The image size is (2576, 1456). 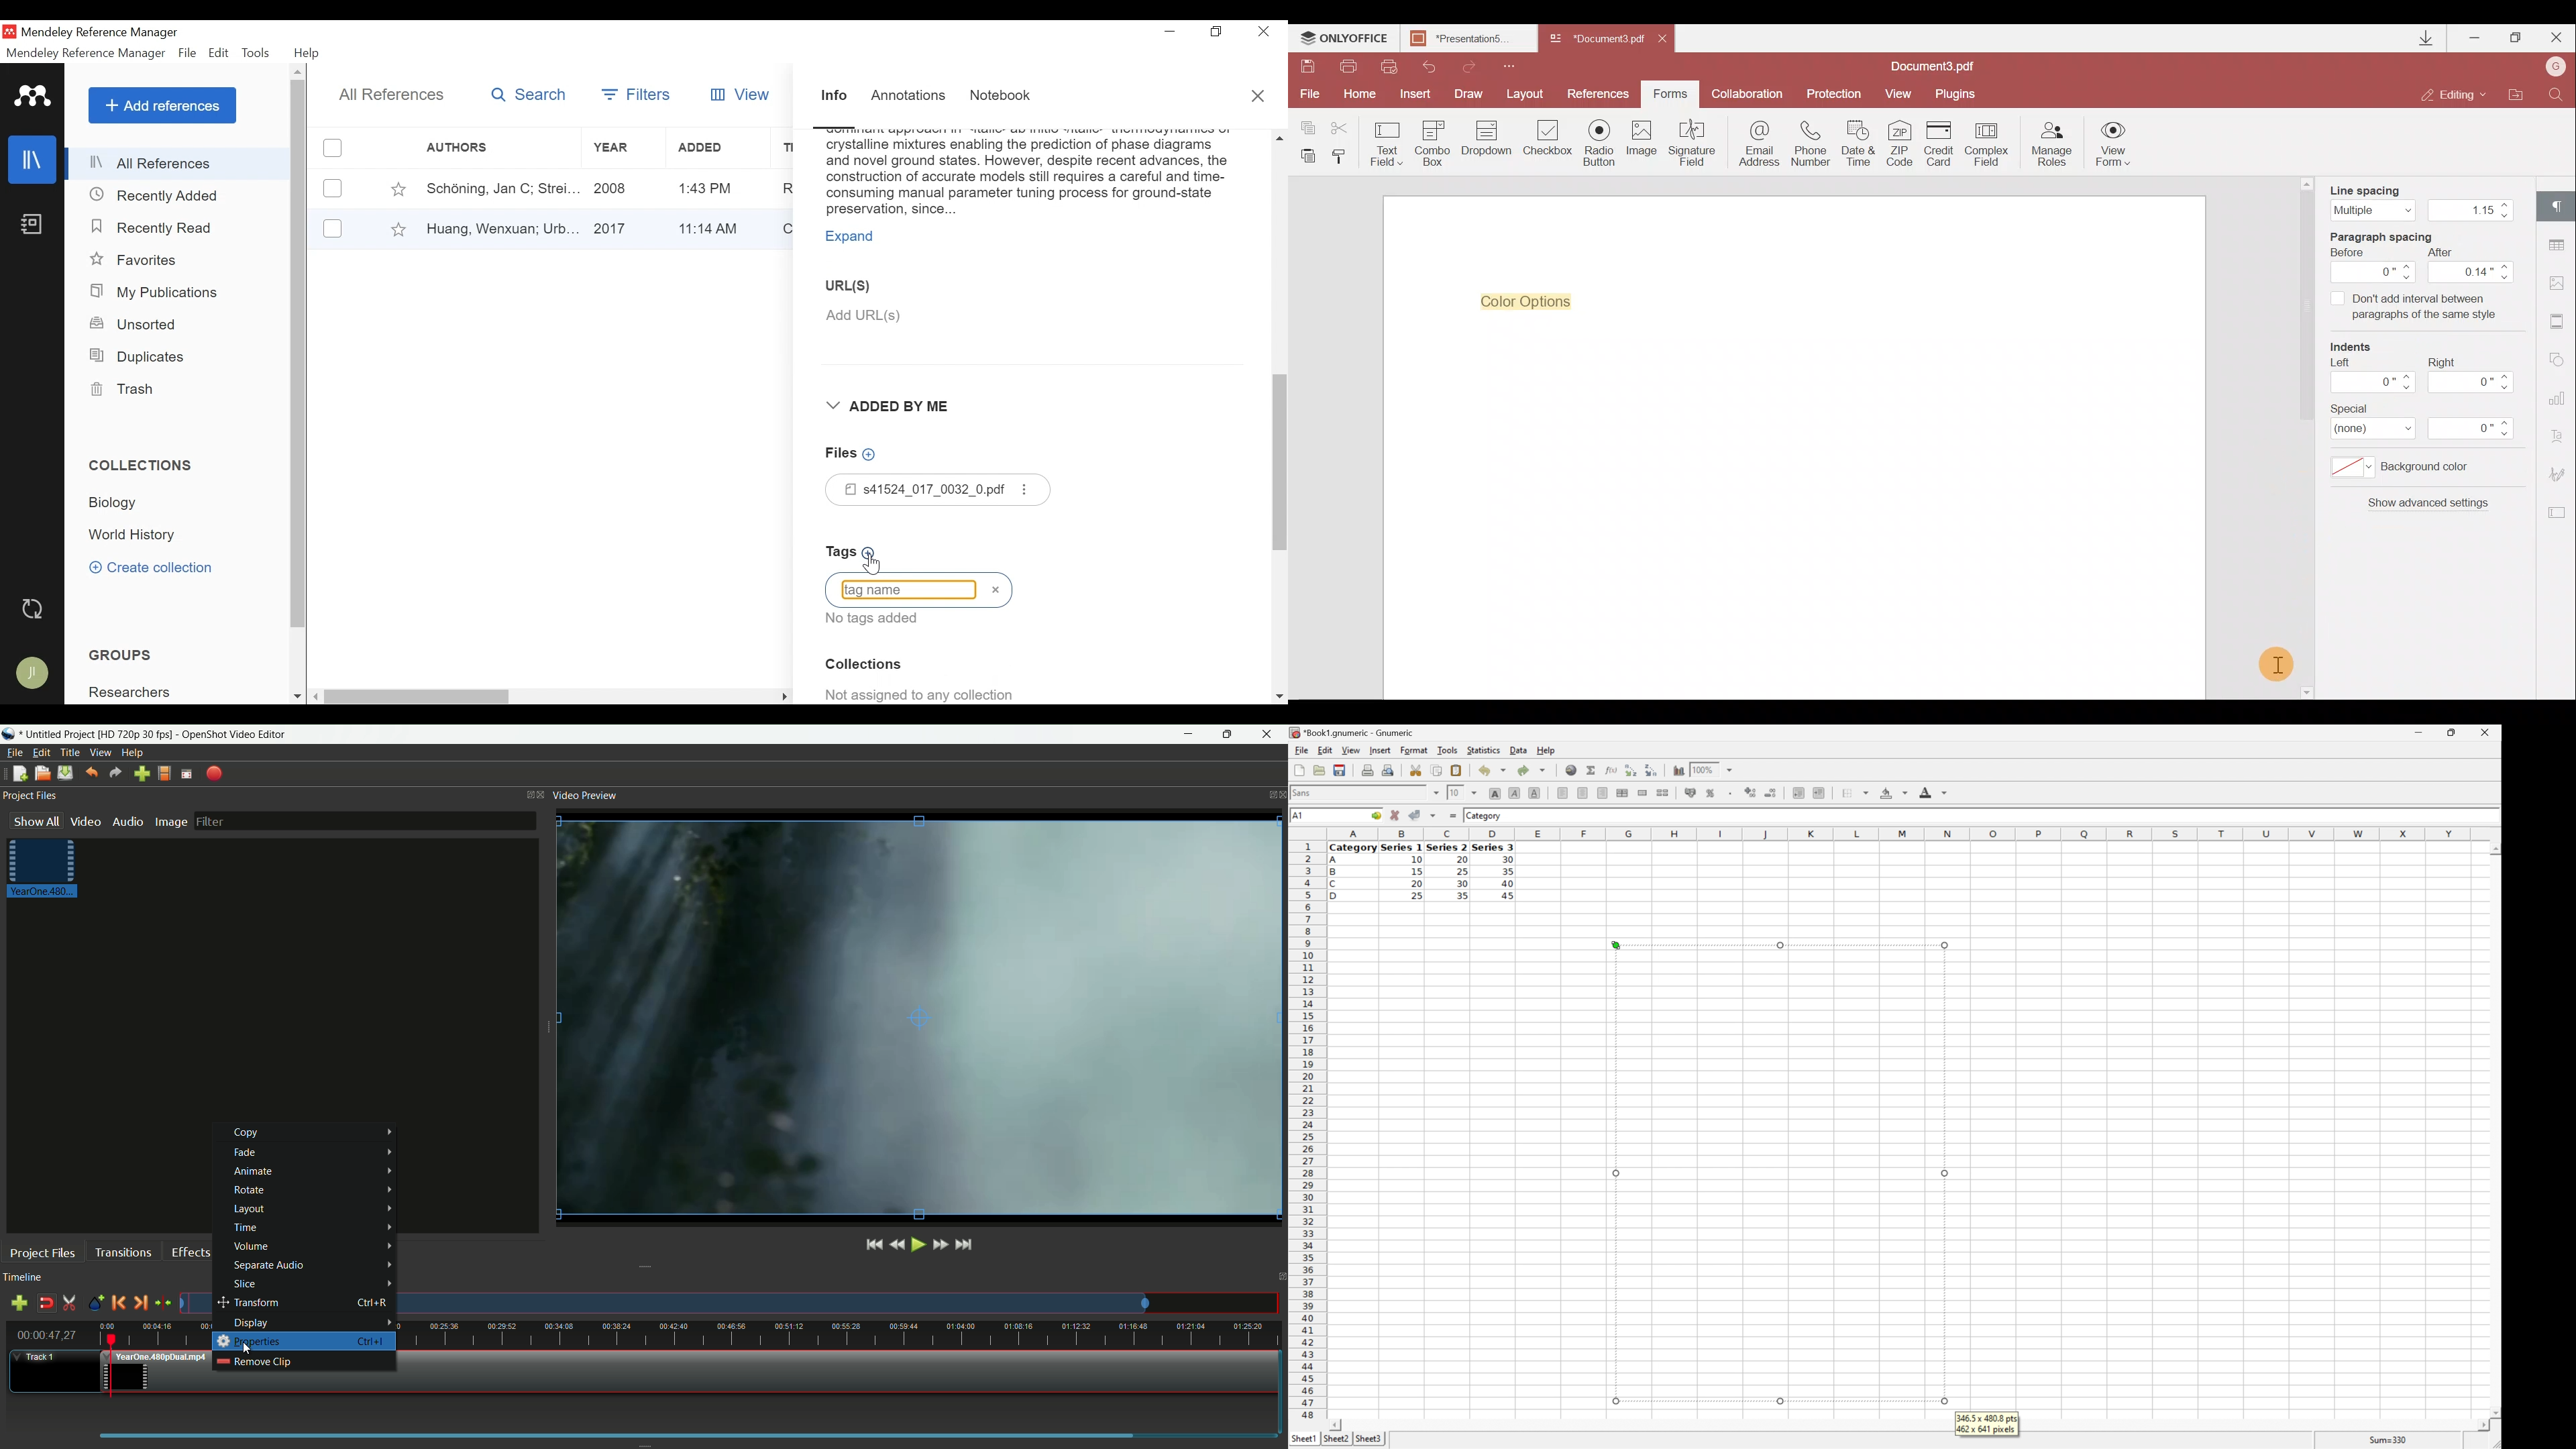 What do you see at coordinates (25, 1278) in the screenshot?
I see `timeline` at bounding box center [25, 1278].